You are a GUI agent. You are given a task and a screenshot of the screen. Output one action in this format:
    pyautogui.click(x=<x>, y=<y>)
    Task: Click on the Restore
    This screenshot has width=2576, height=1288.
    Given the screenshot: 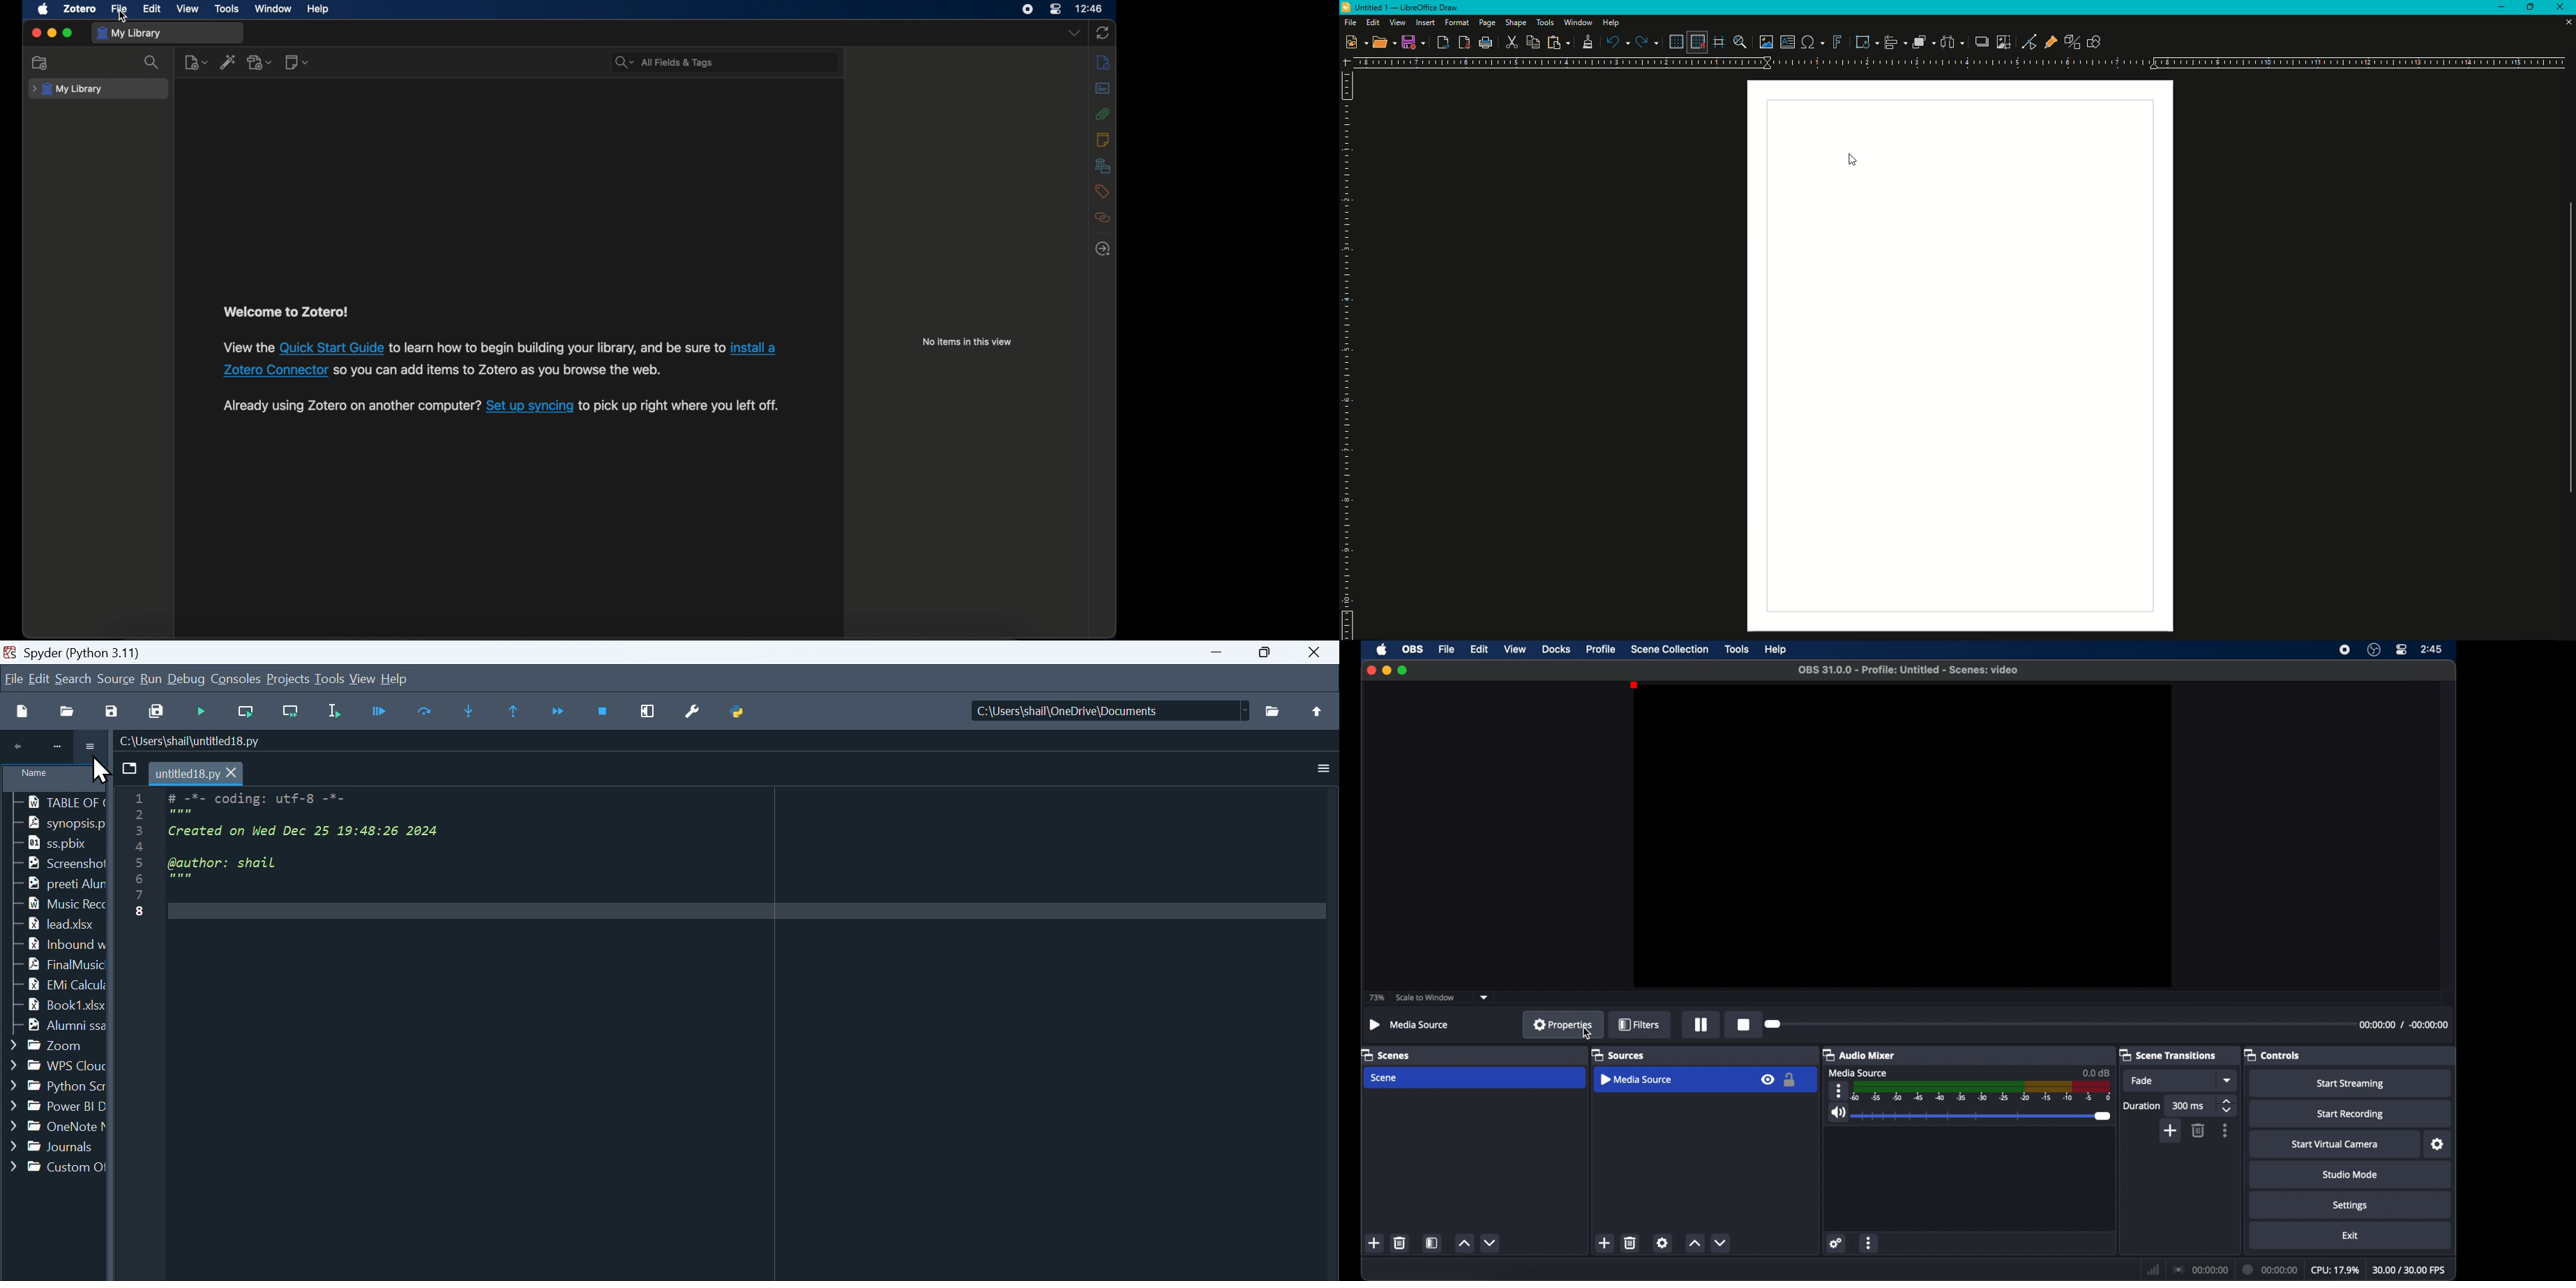 What is the action you would take?
    pyautogui.click(x=2529, y=8)
    